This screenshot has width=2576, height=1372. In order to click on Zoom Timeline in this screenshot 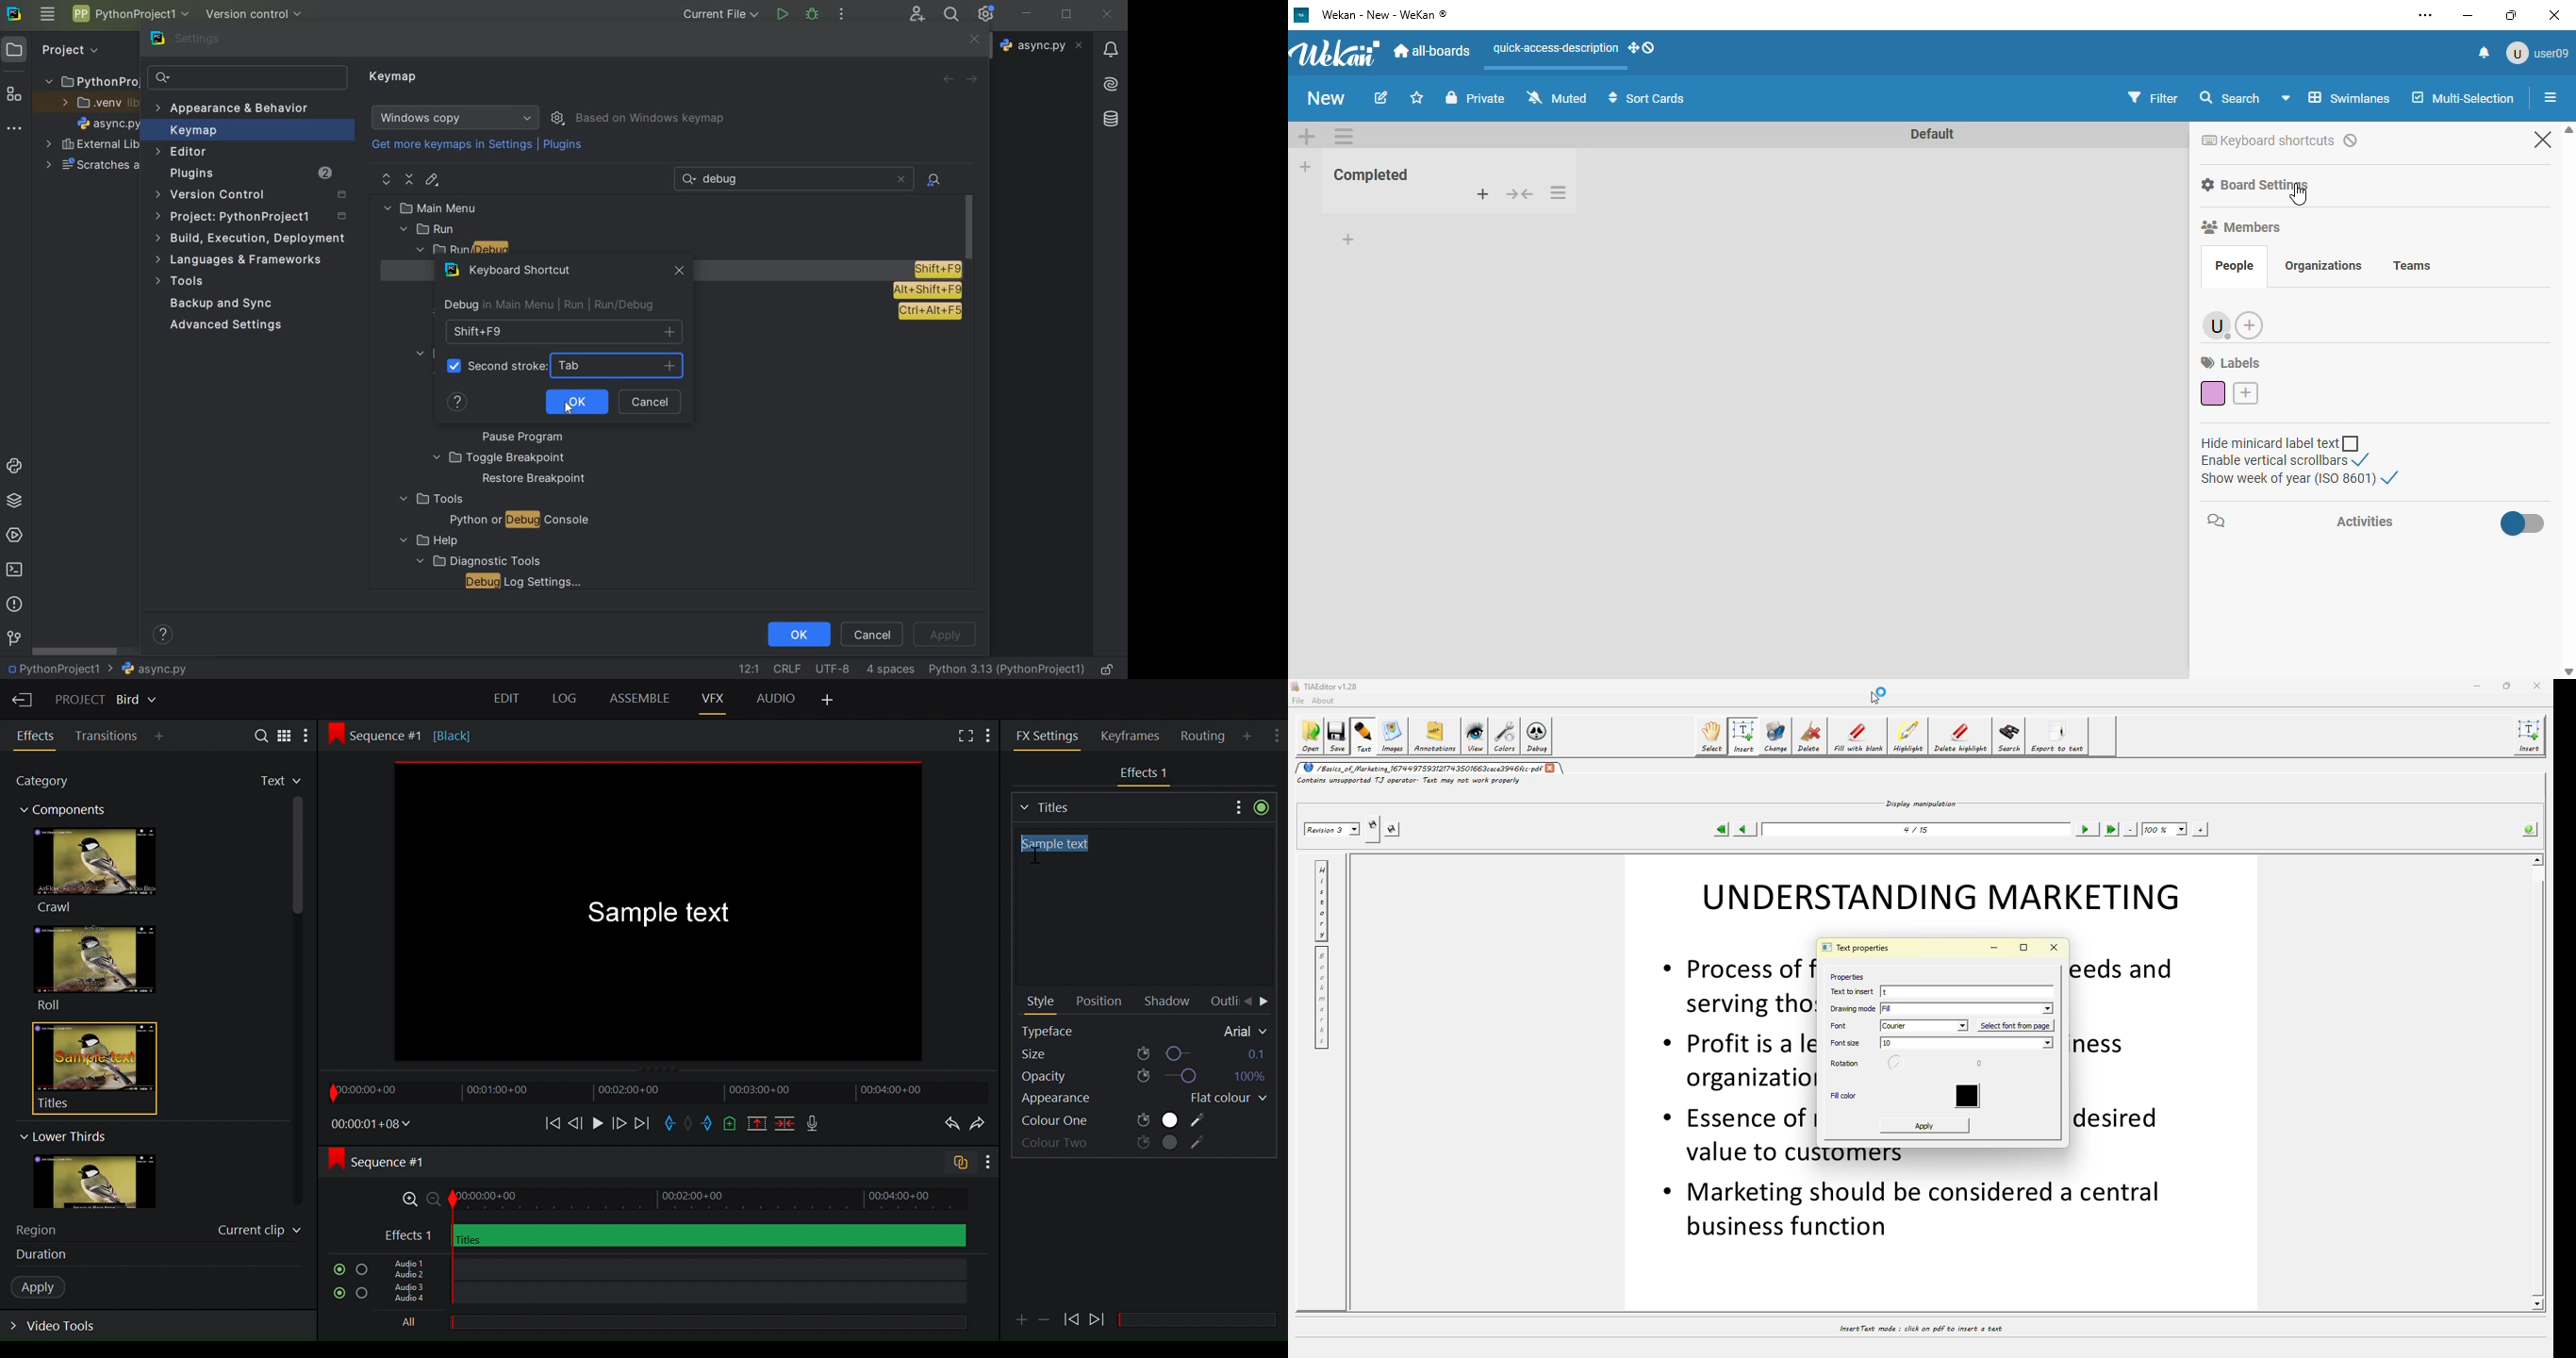, I will do `click(676, 1200)`.